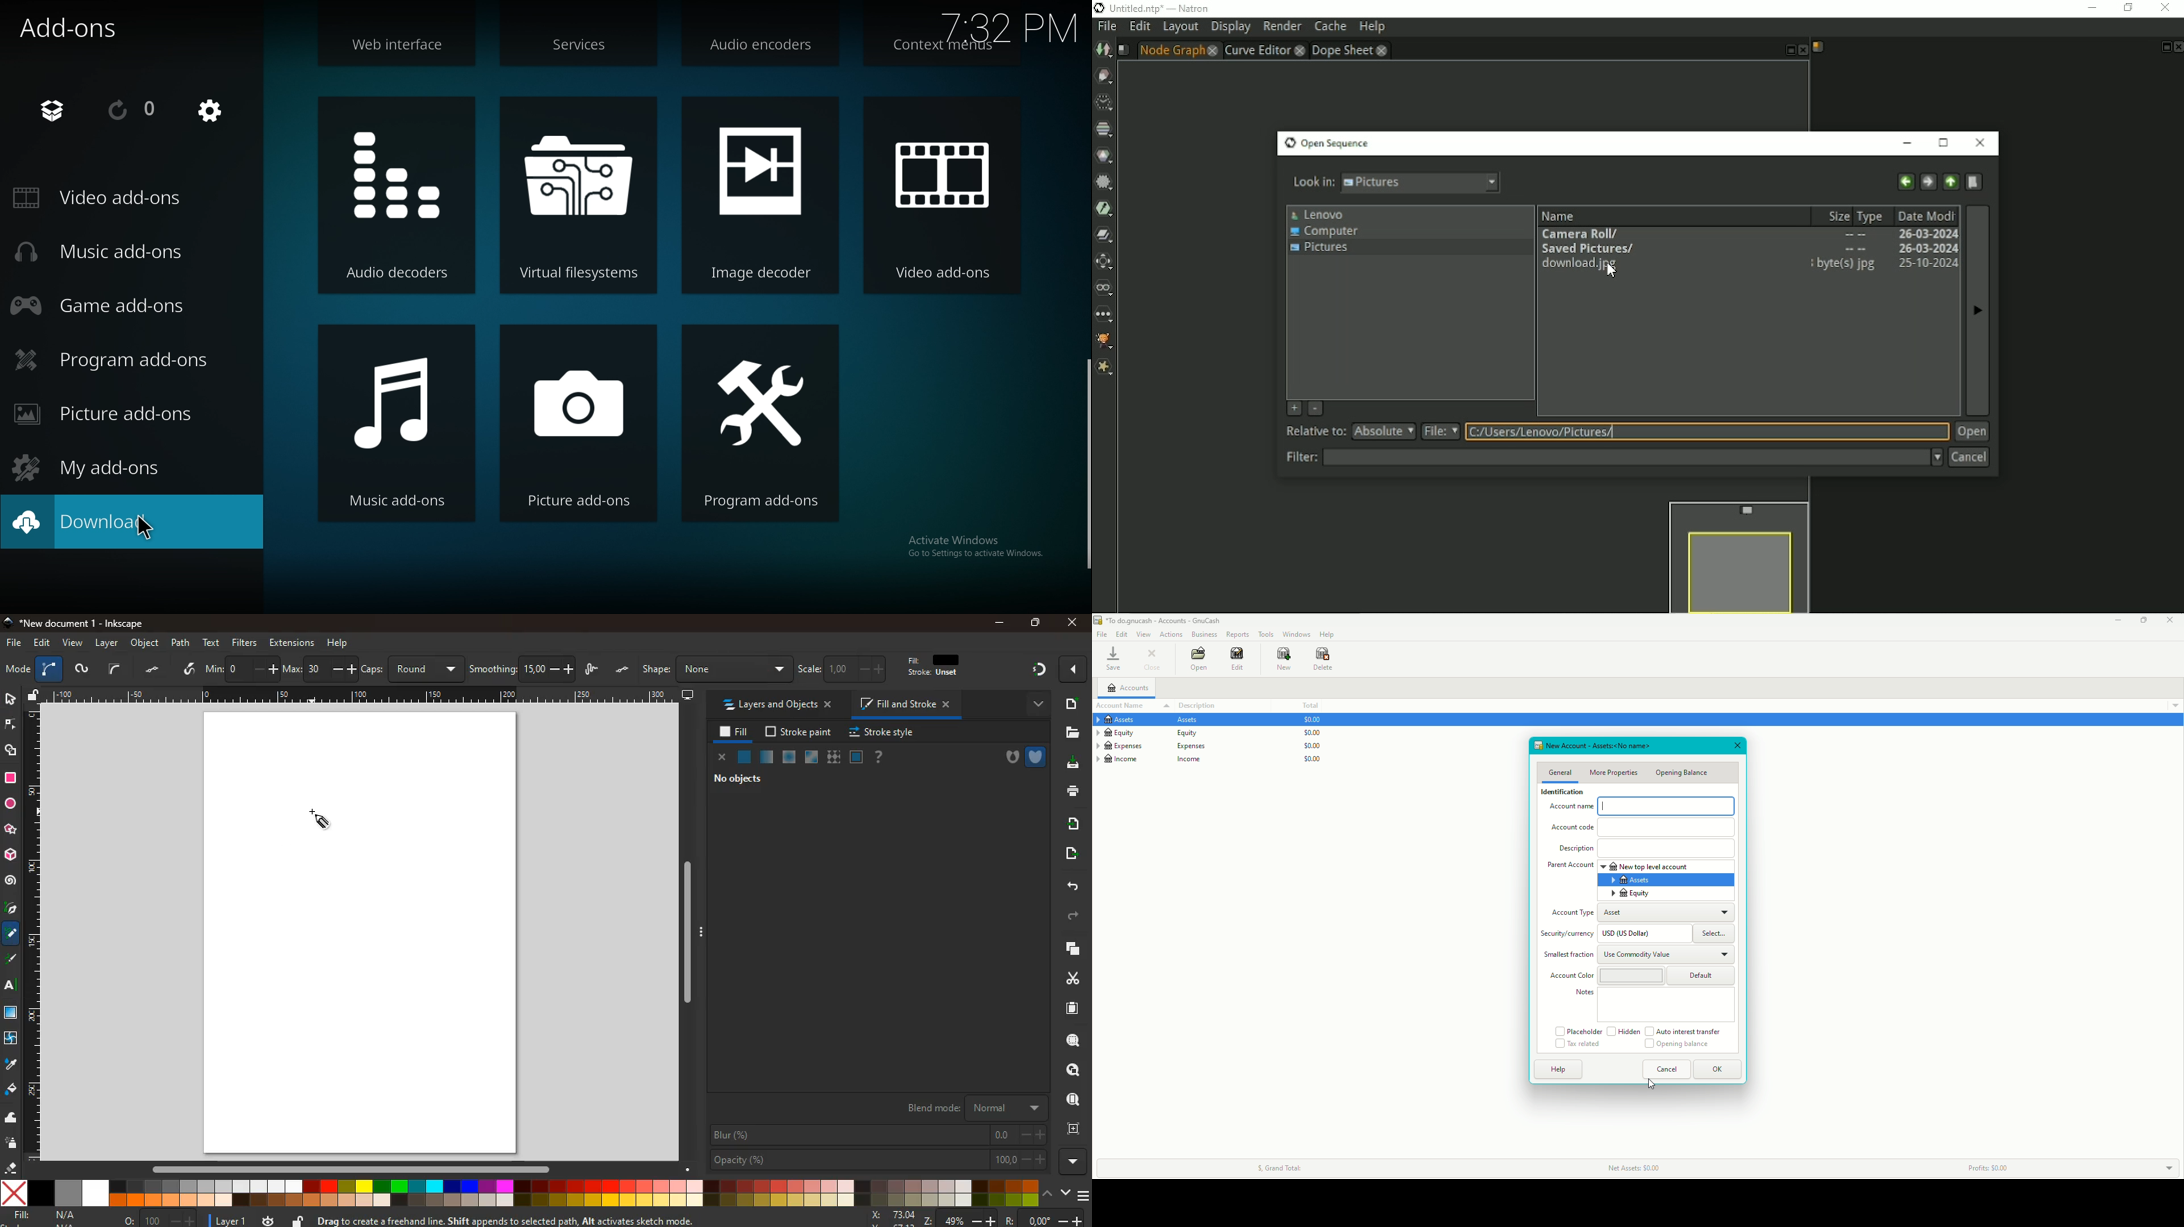 This screenshot has height=1232, width=2184. Describe the element at coordinates (1072, 823) in the screenshot. I see `receive` at that location.